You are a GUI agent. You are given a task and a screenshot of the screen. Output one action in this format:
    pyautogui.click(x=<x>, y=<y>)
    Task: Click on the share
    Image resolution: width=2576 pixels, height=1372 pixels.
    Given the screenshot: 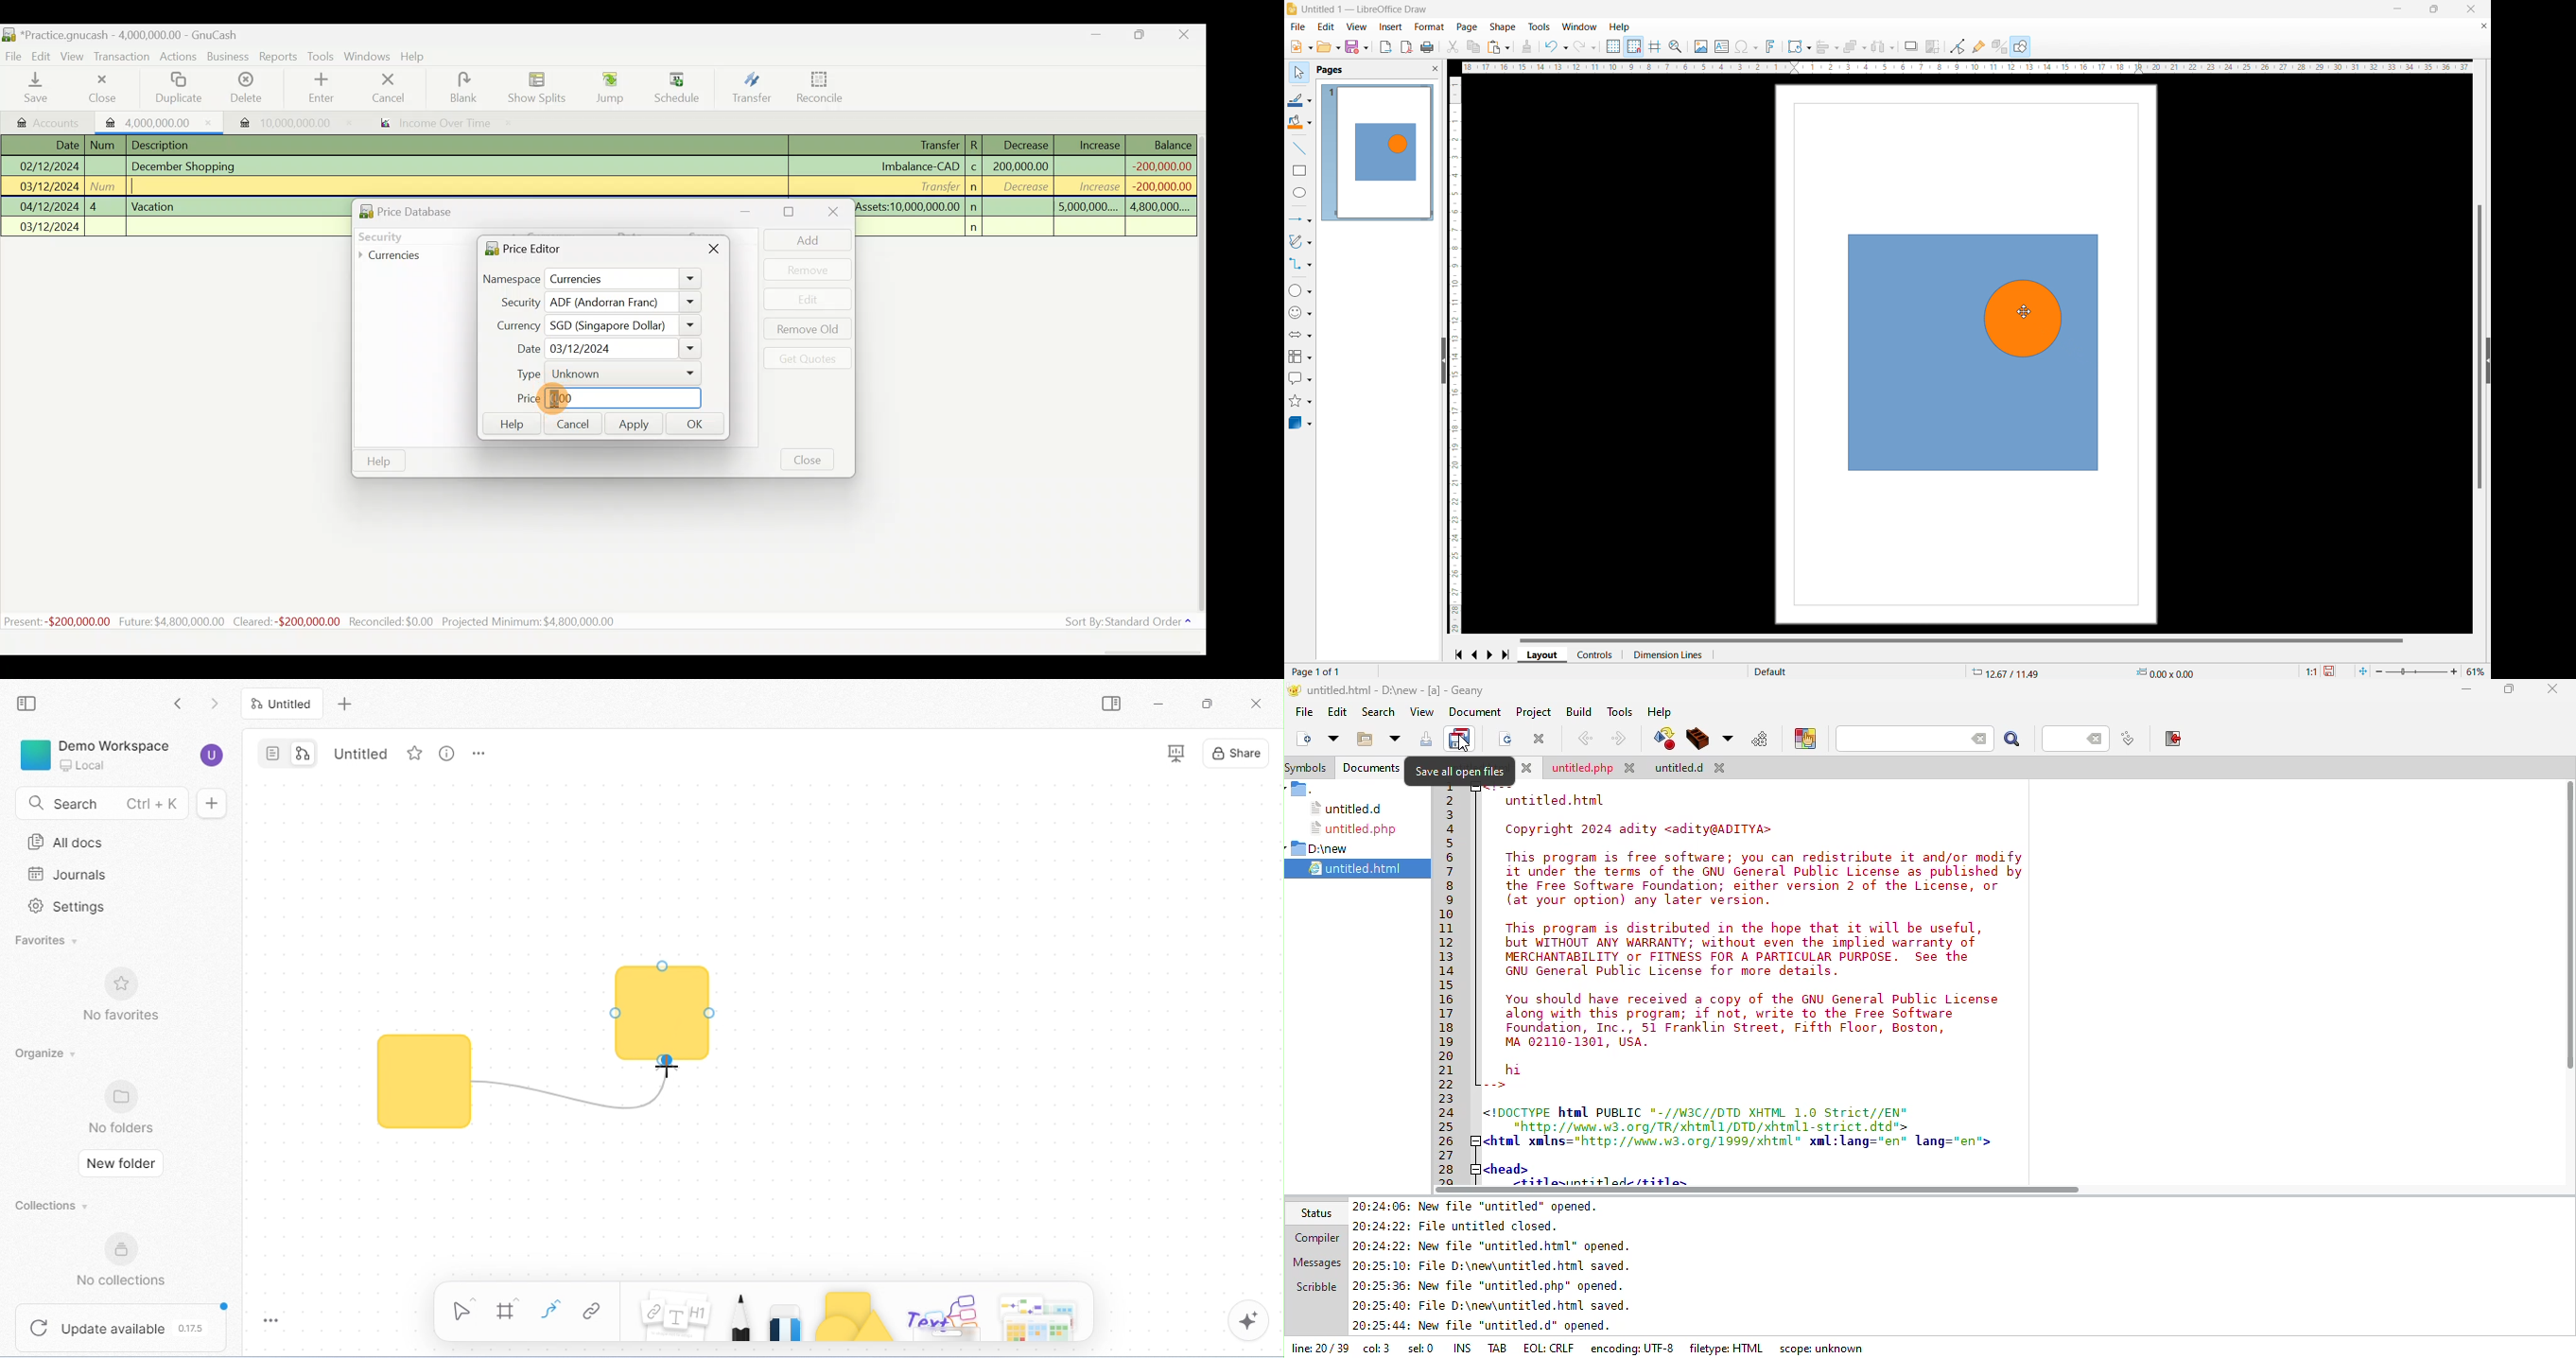 What is the action you would take?
    pyautogui.click(x=1240, y=755)
    